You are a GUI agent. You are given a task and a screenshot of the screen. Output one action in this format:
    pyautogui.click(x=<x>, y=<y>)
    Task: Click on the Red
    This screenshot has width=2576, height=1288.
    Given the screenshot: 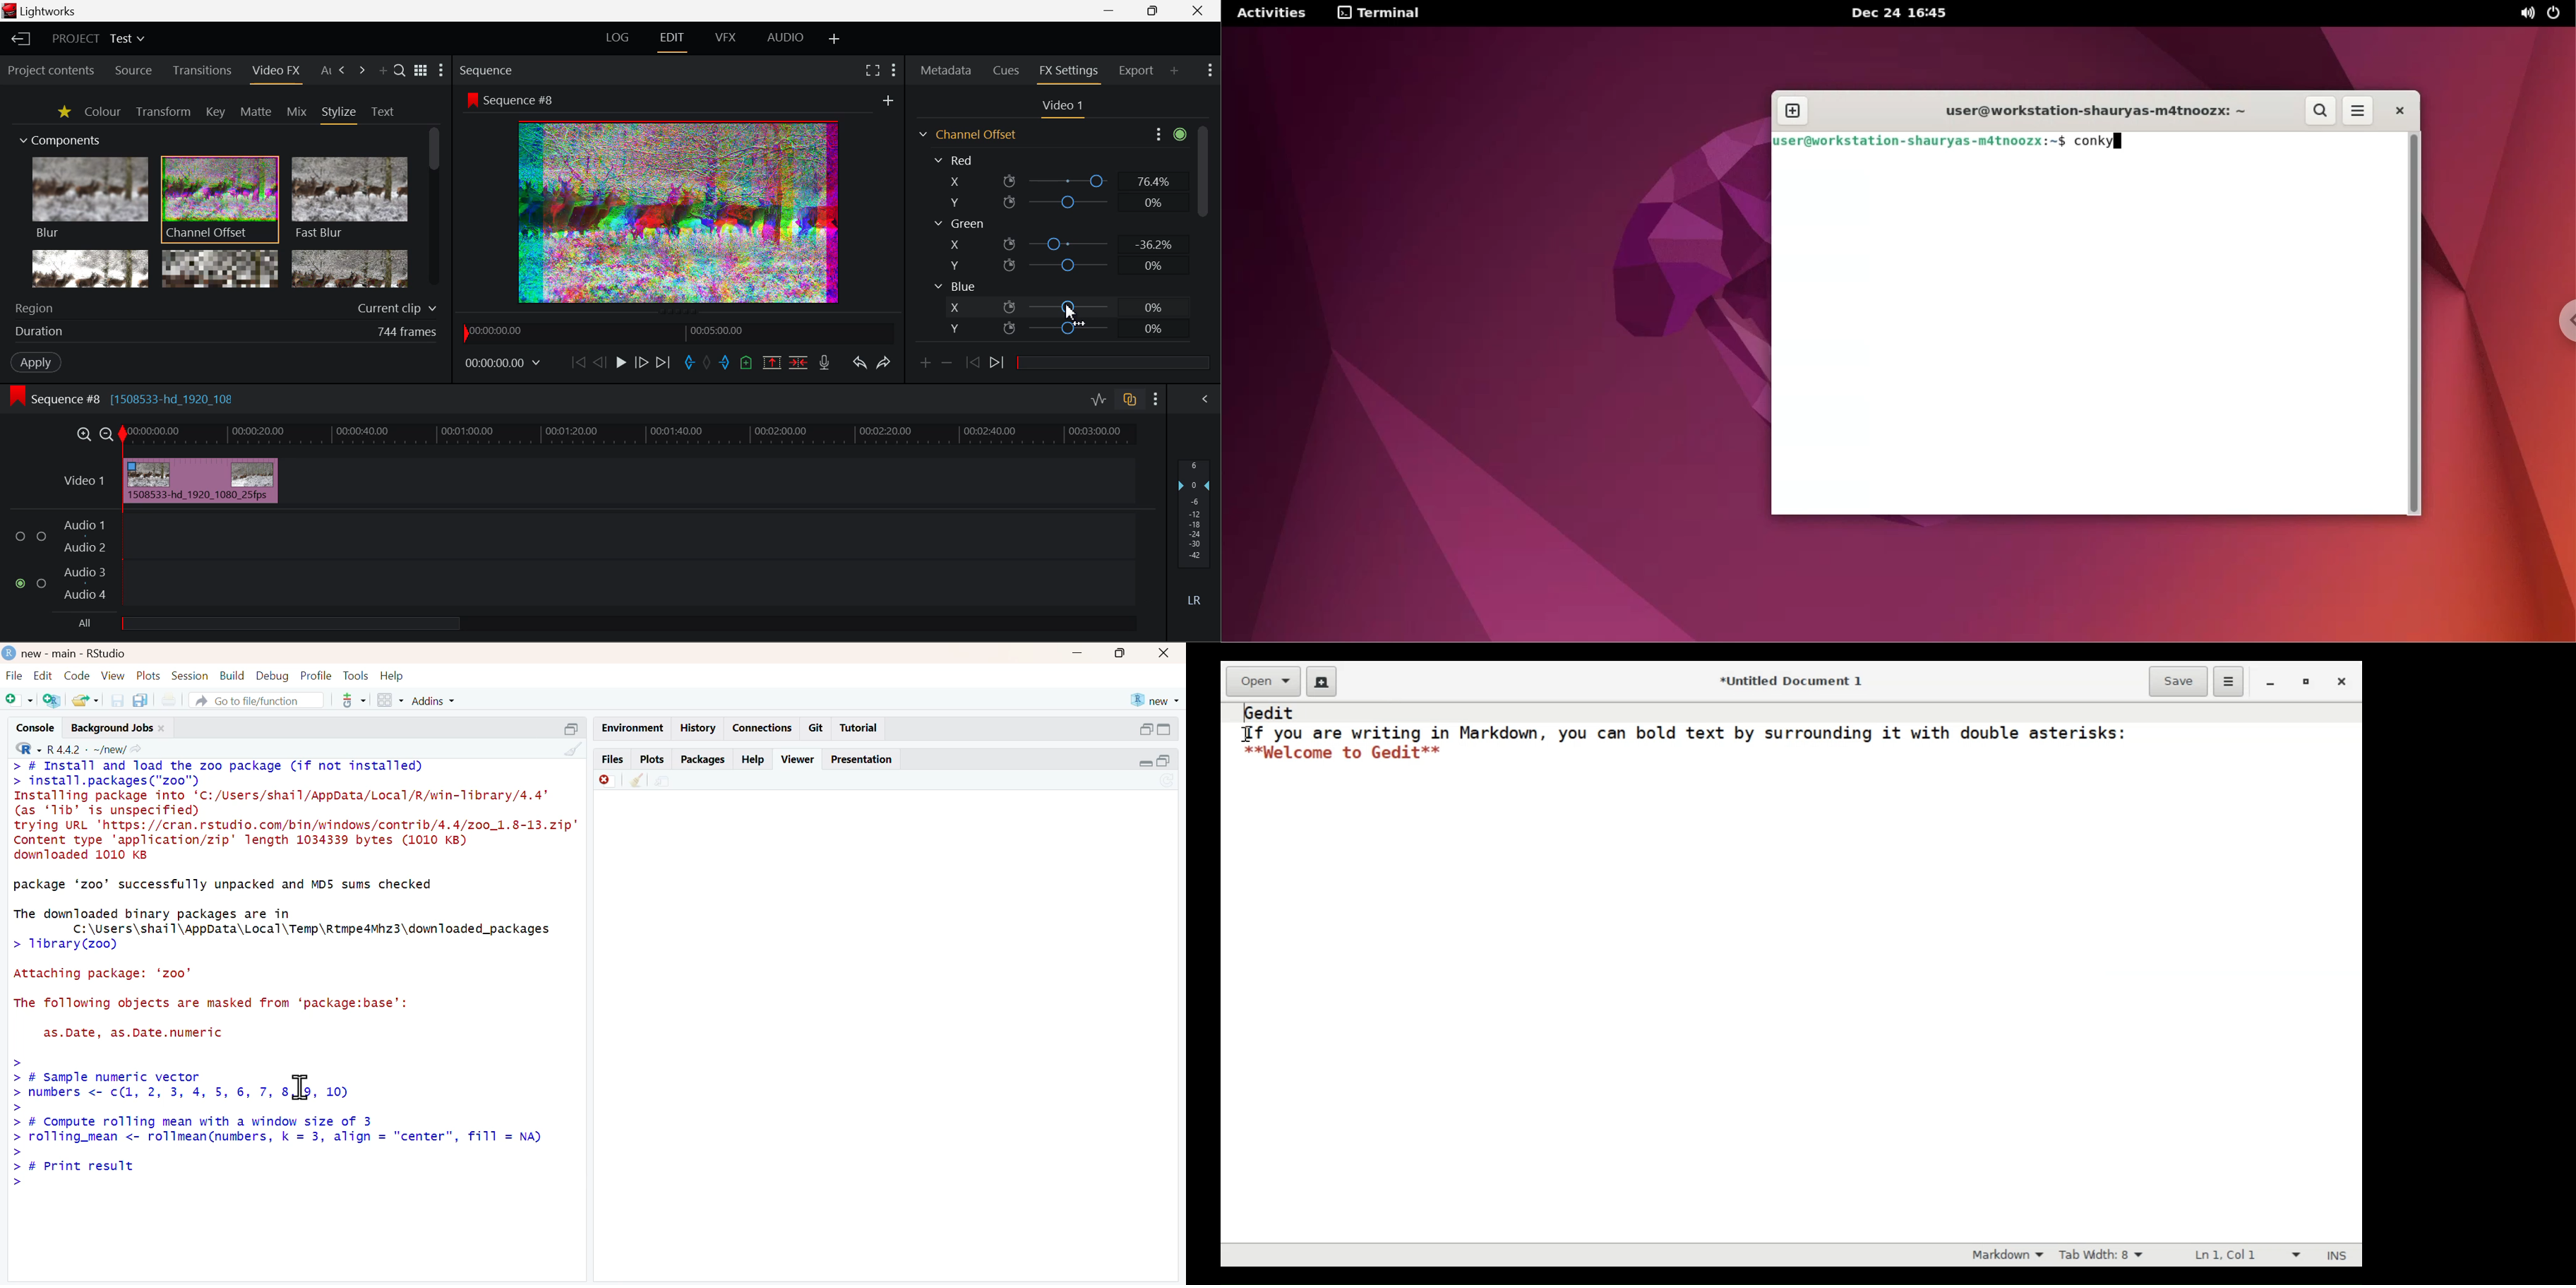 What is the action you would take?
    pyautogui.click(x=957, y=159)
    